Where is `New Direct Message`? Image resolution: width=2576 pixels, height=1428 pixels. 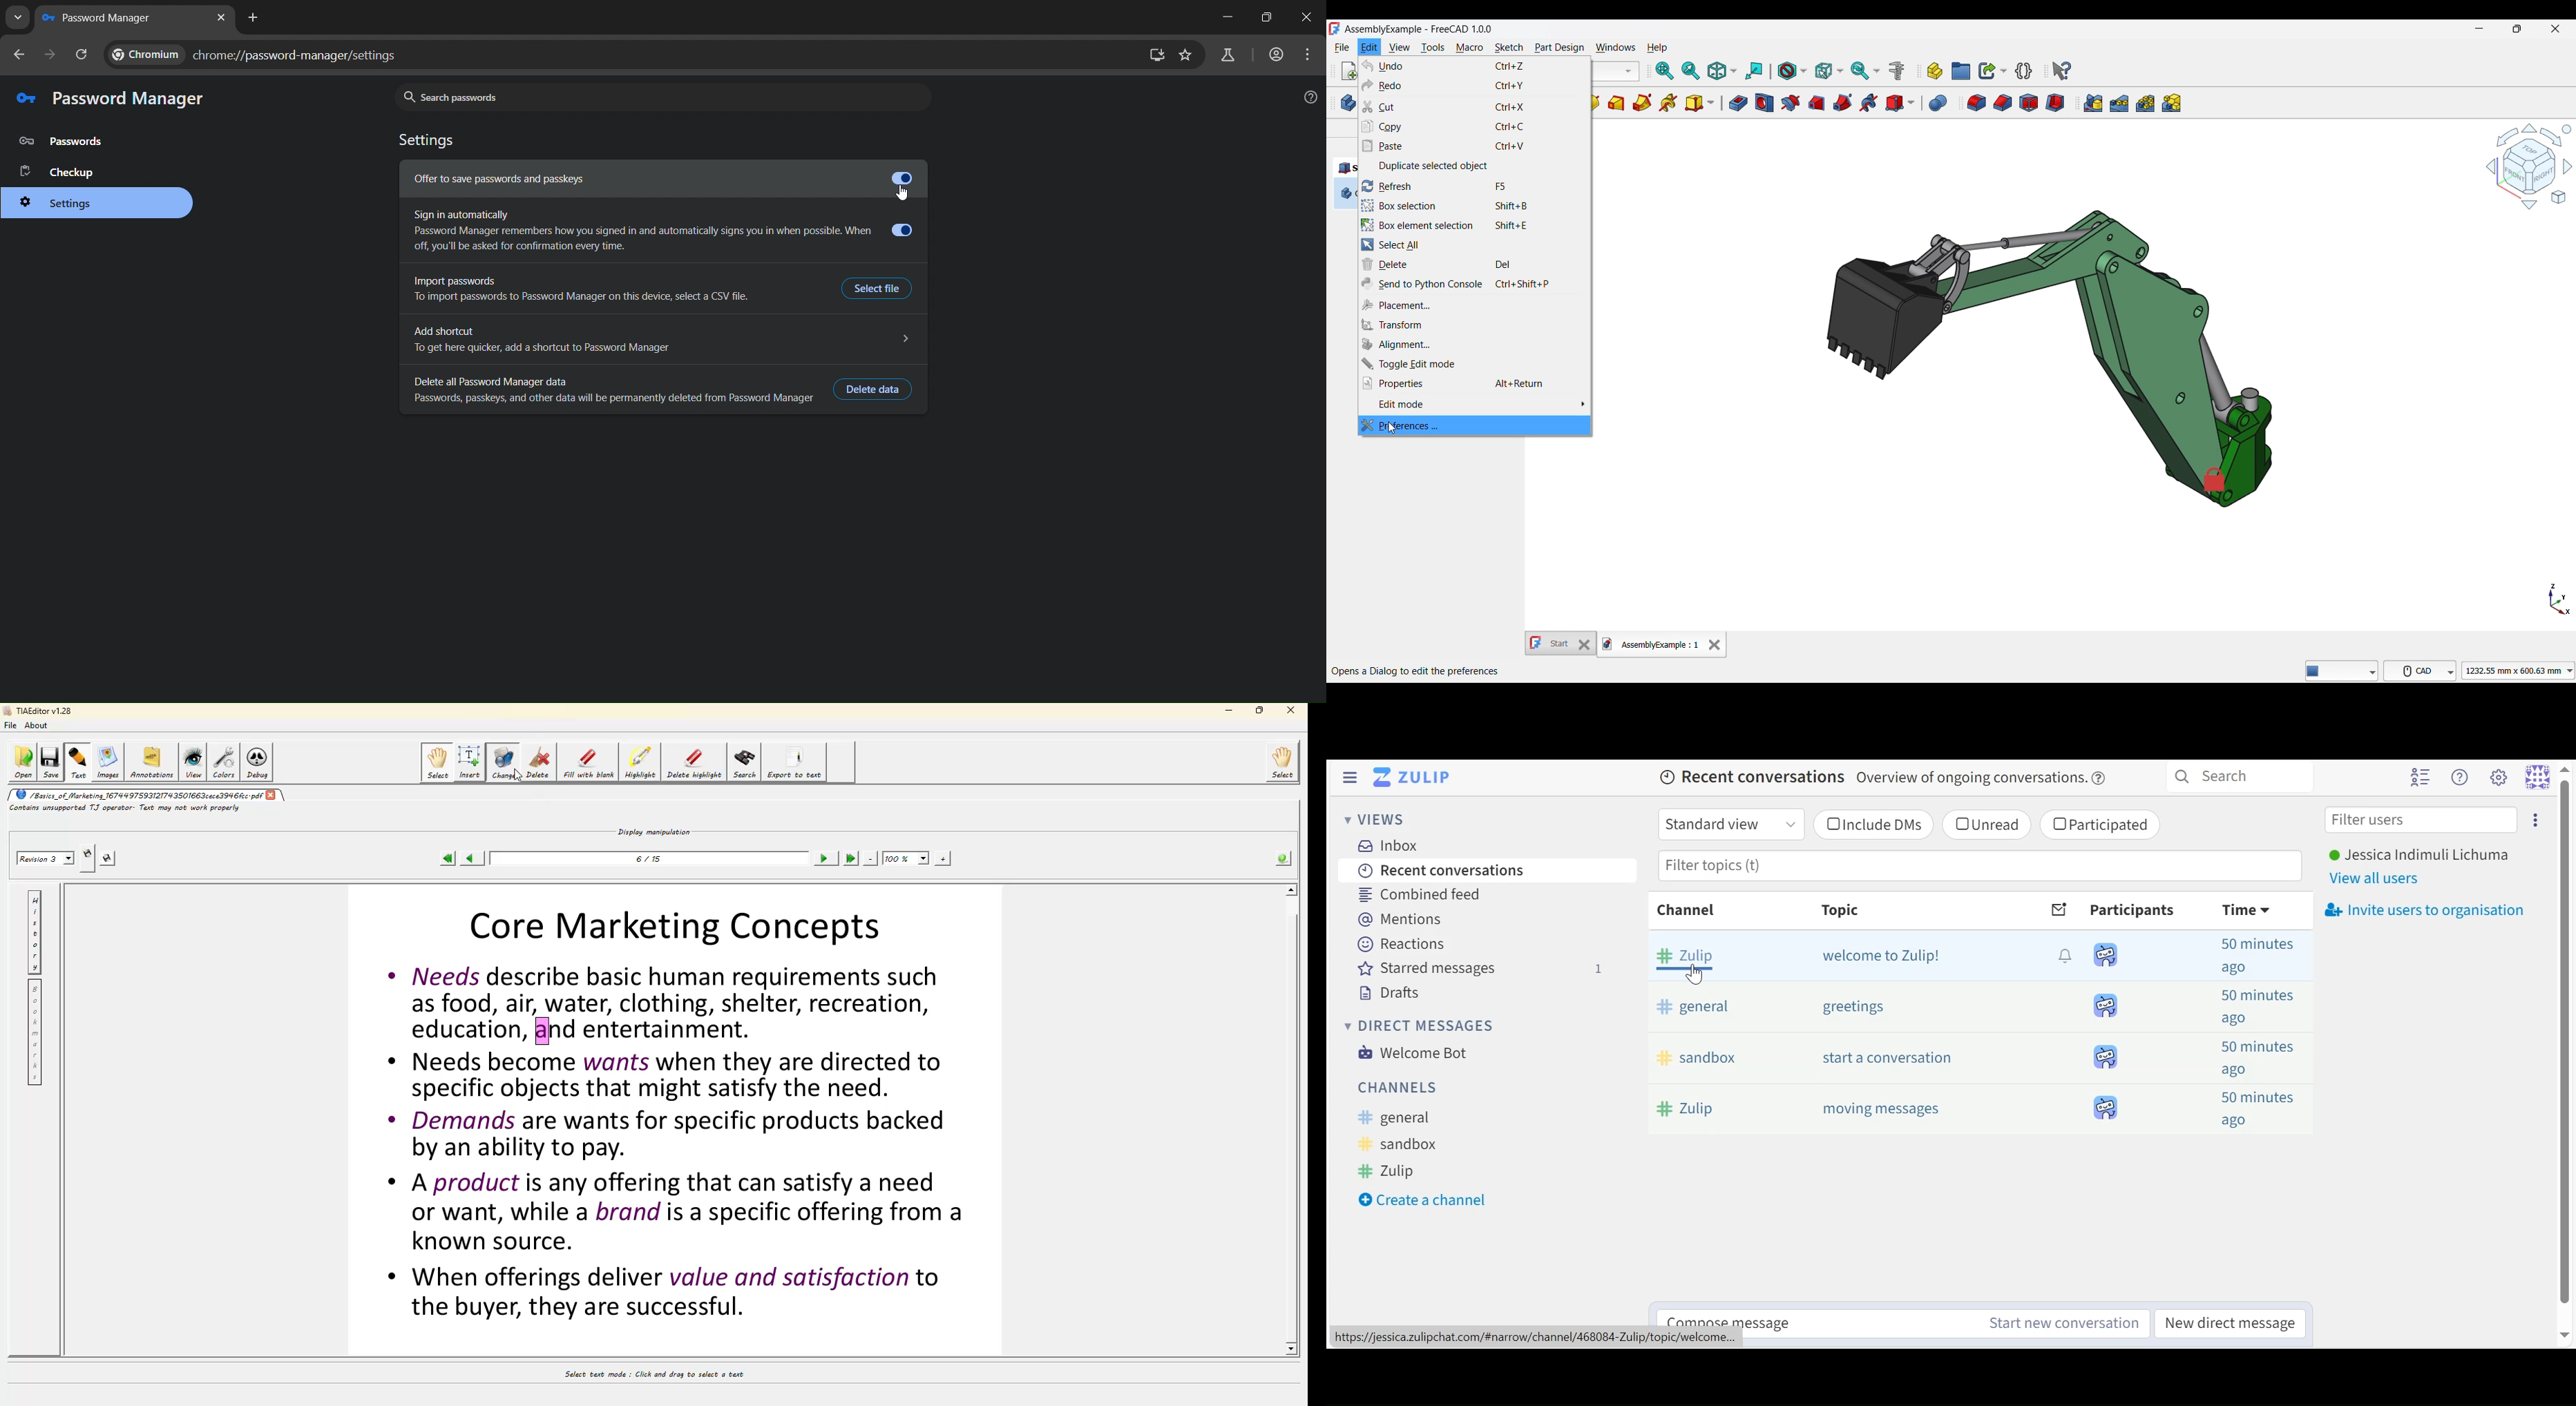
New Direct Message is located at coordinates (2231, 1323).